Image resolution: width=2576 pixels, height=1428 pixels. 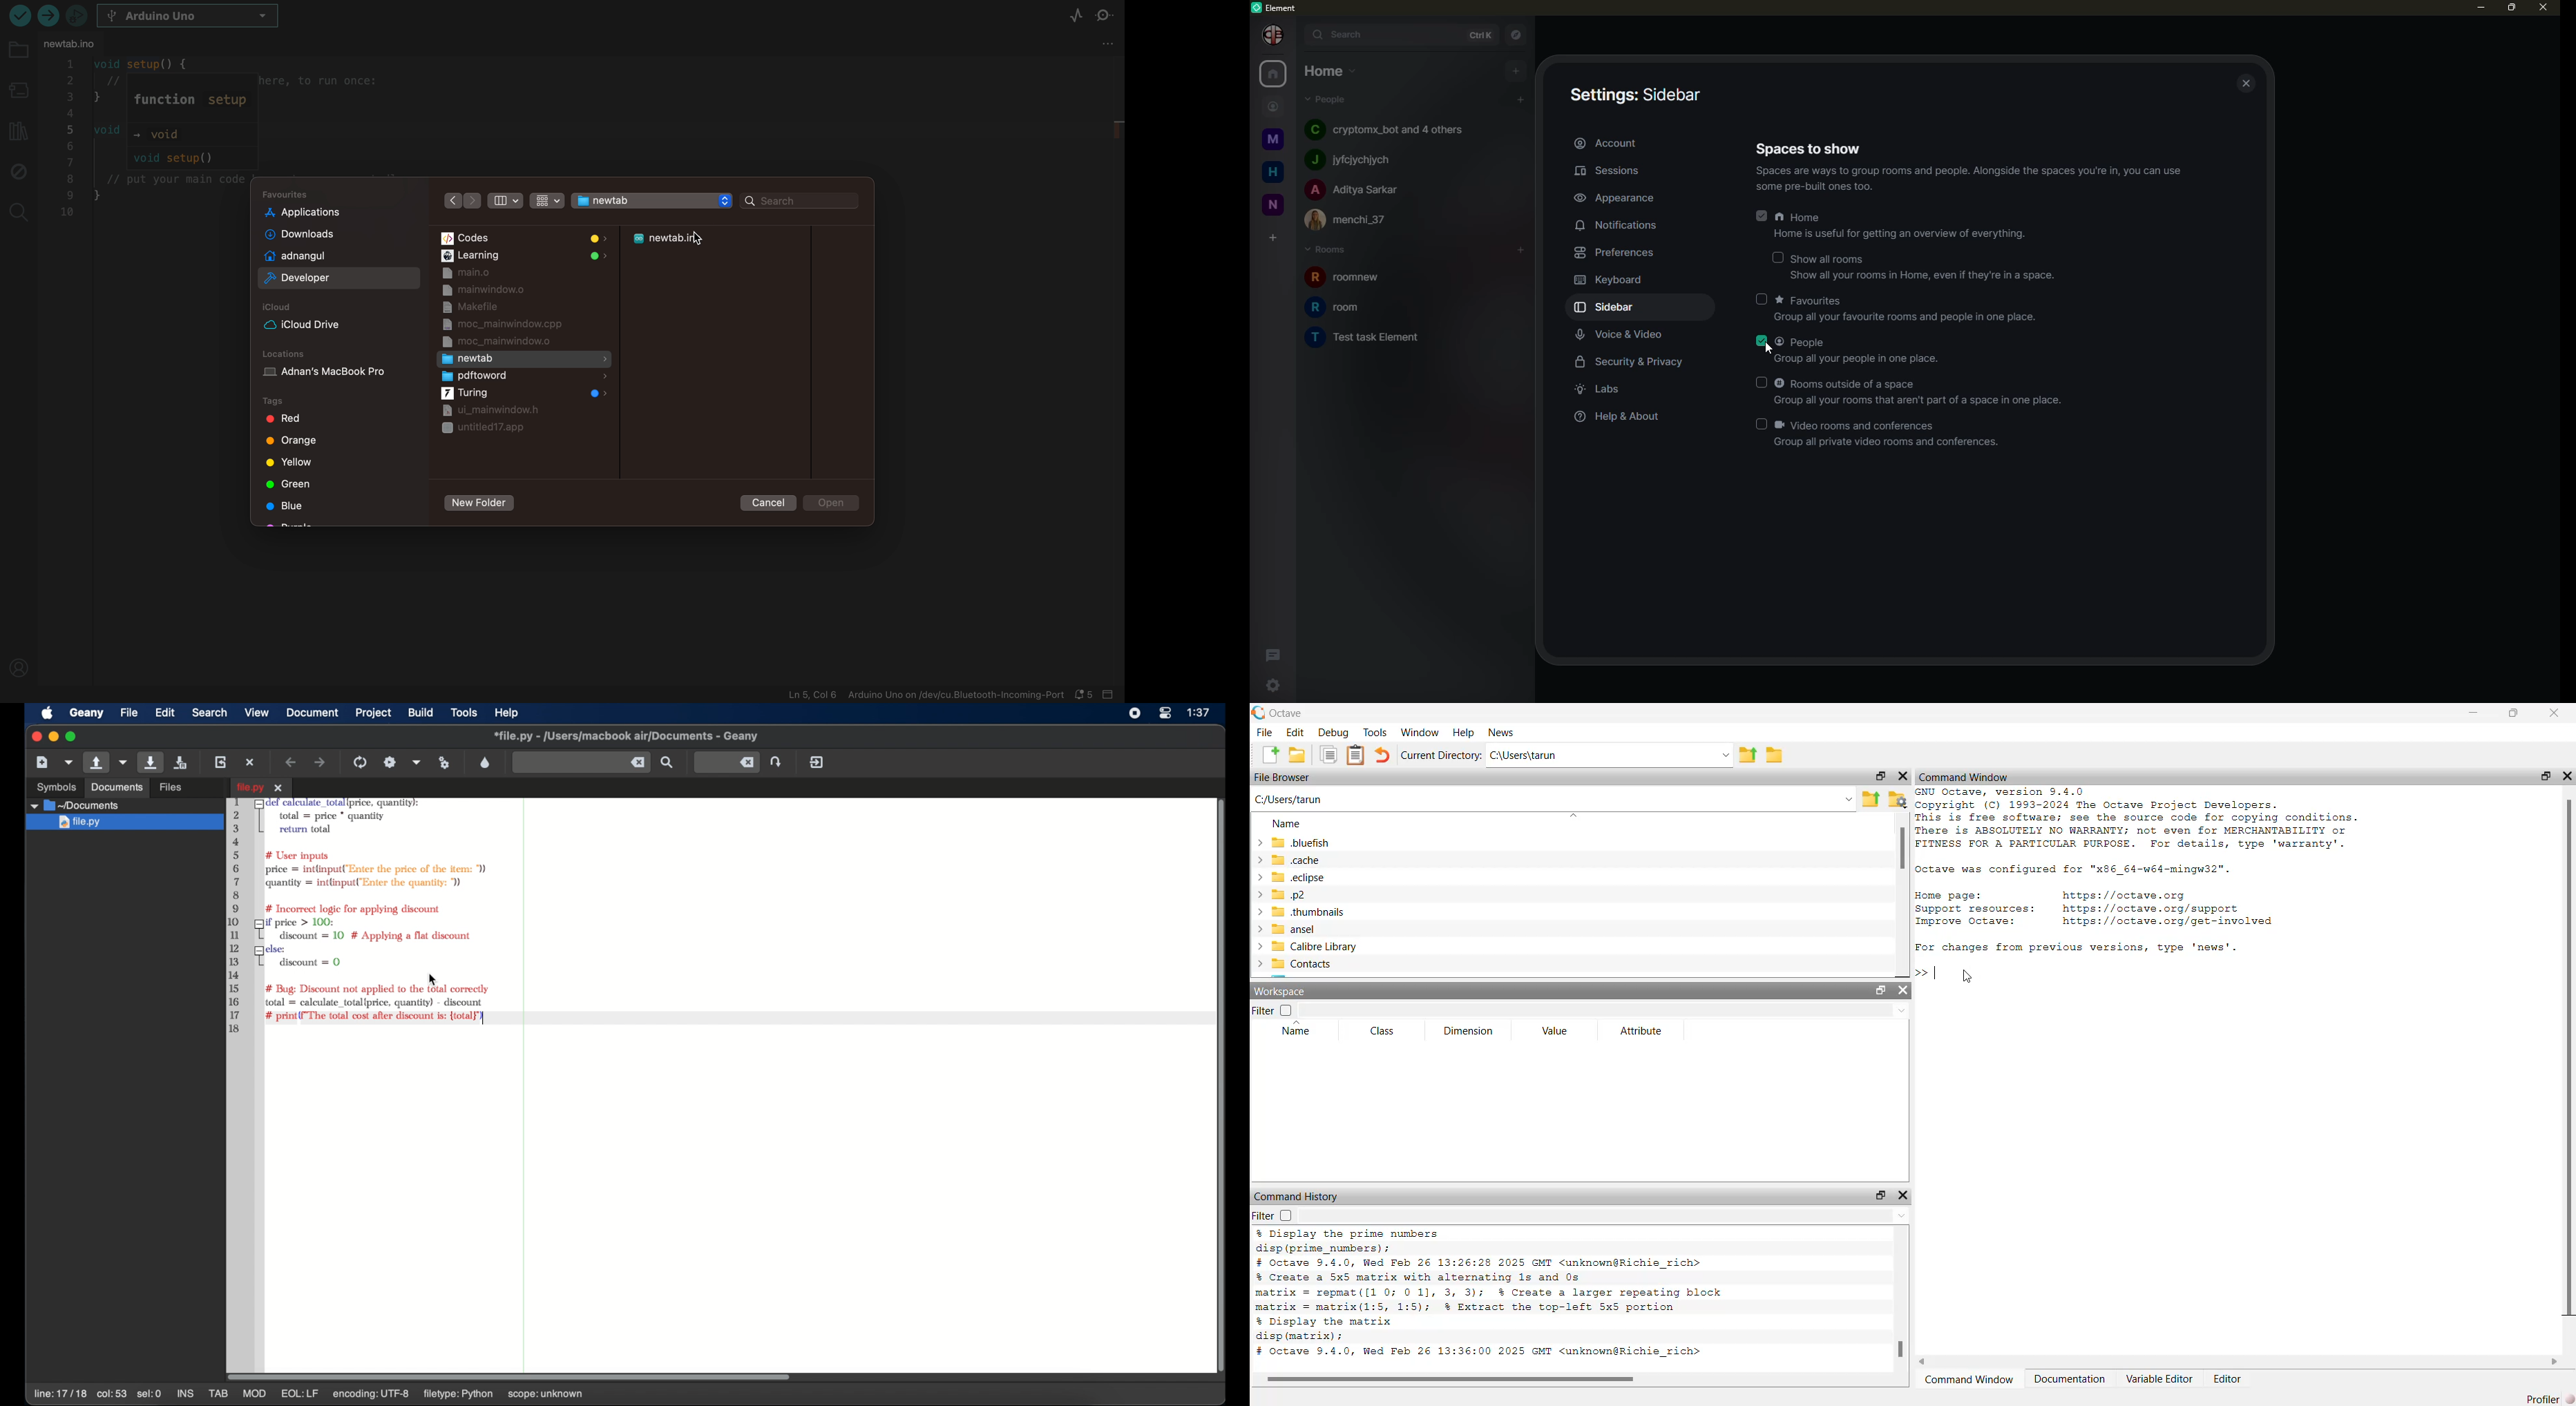 What do you see at coordinates (1620, 171) in the screenshot?
I see `sessions` at bounding box center [1620, 171].